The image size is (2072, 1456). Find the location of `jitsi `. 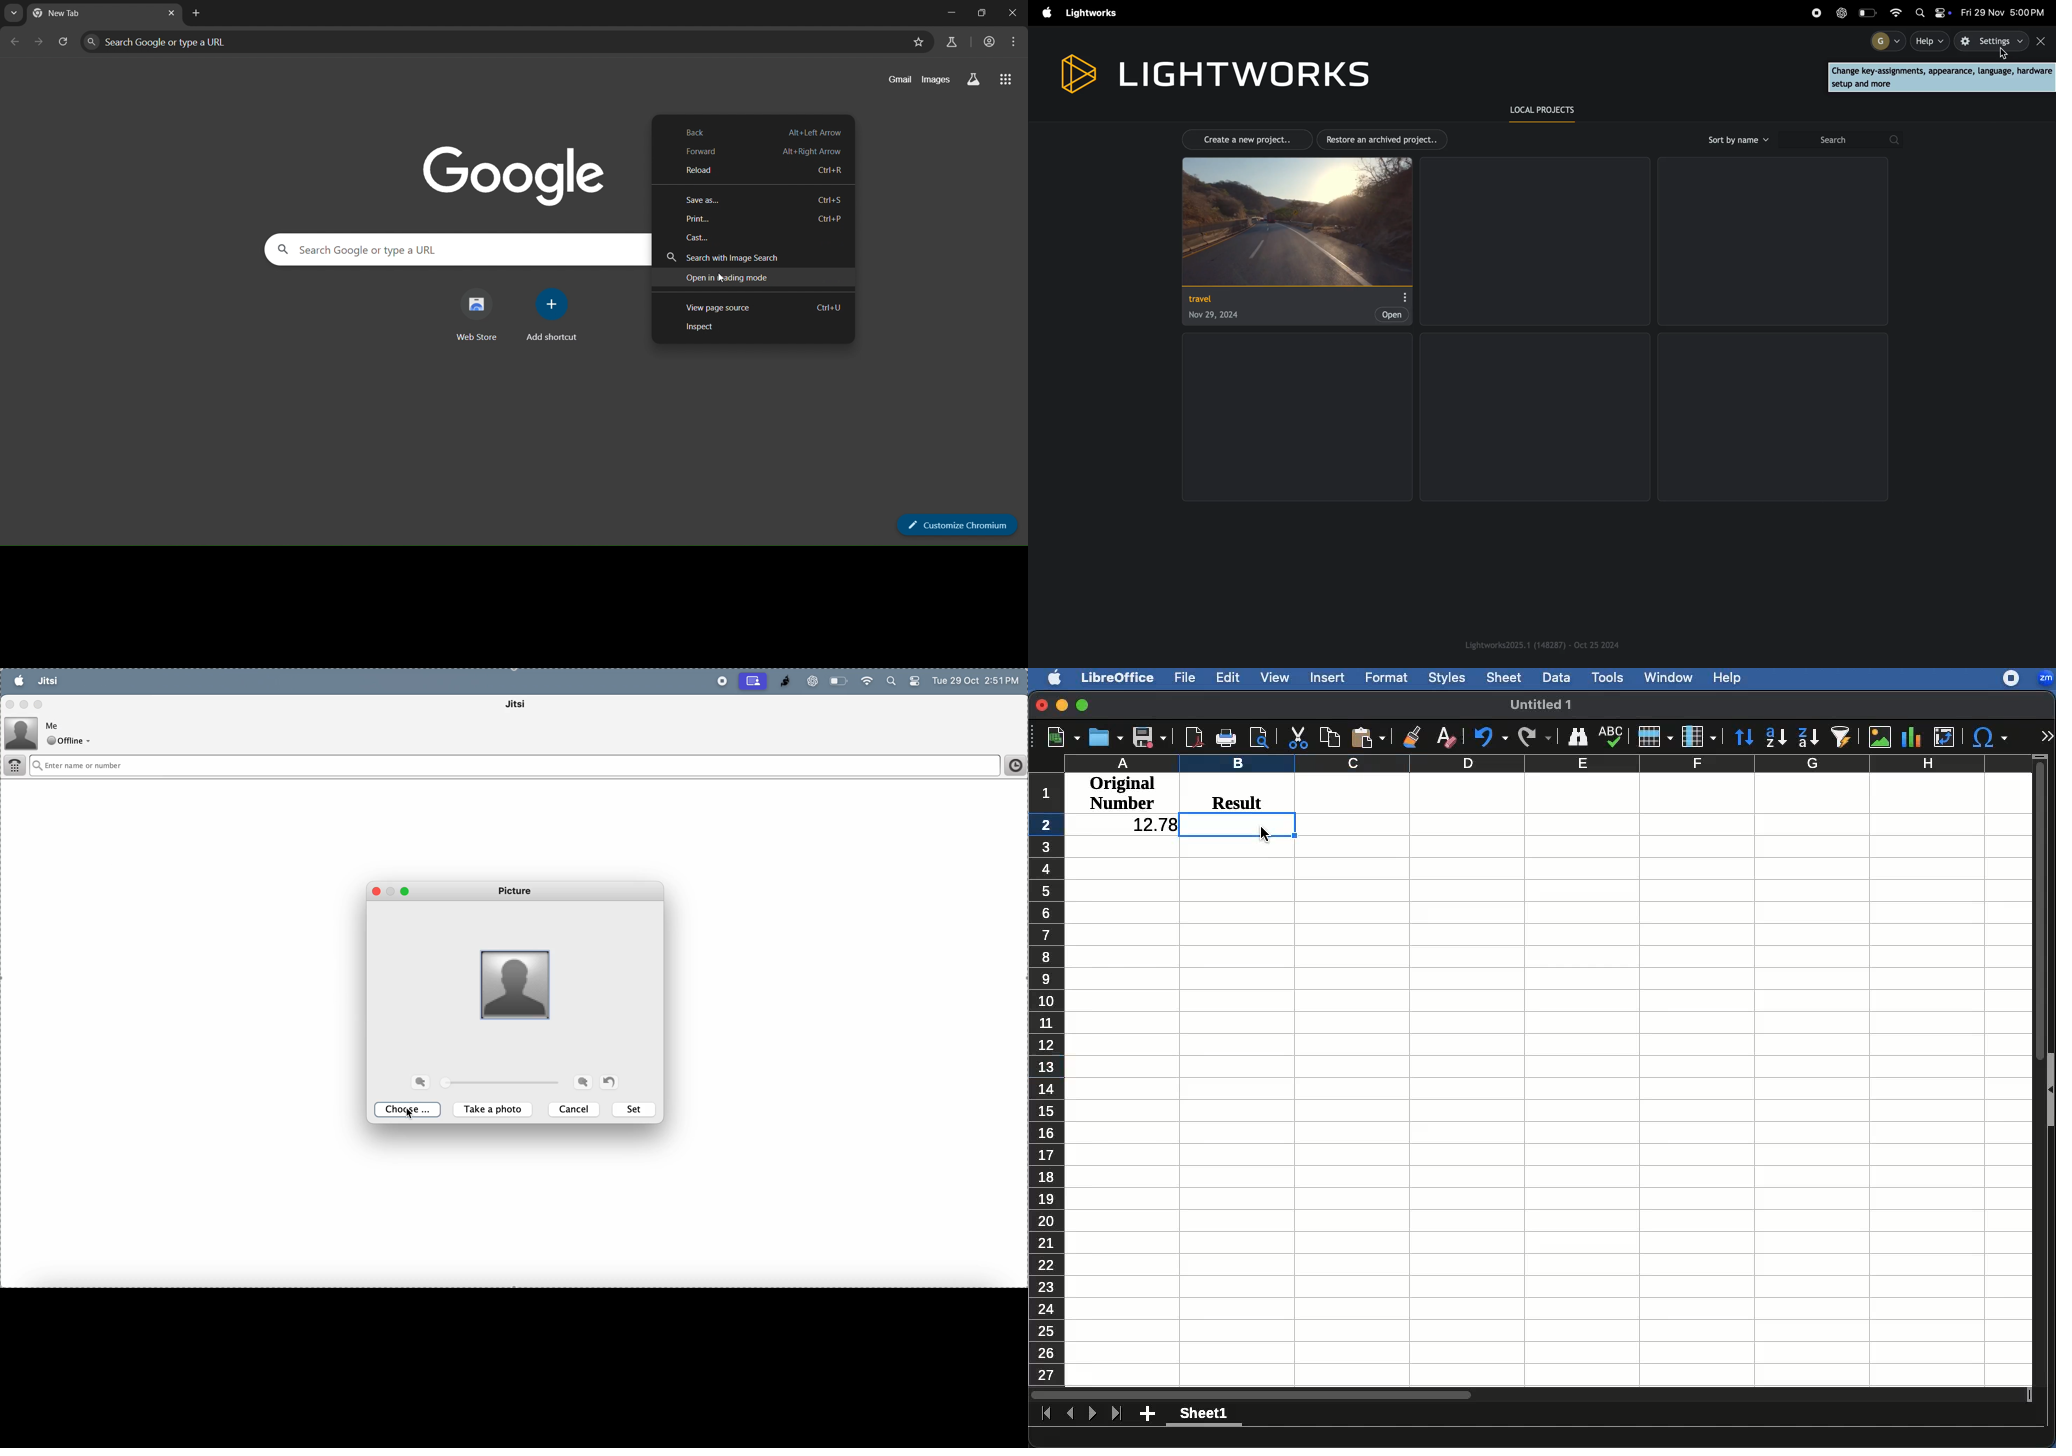

jitsi  is located at coordinates (527, 705).